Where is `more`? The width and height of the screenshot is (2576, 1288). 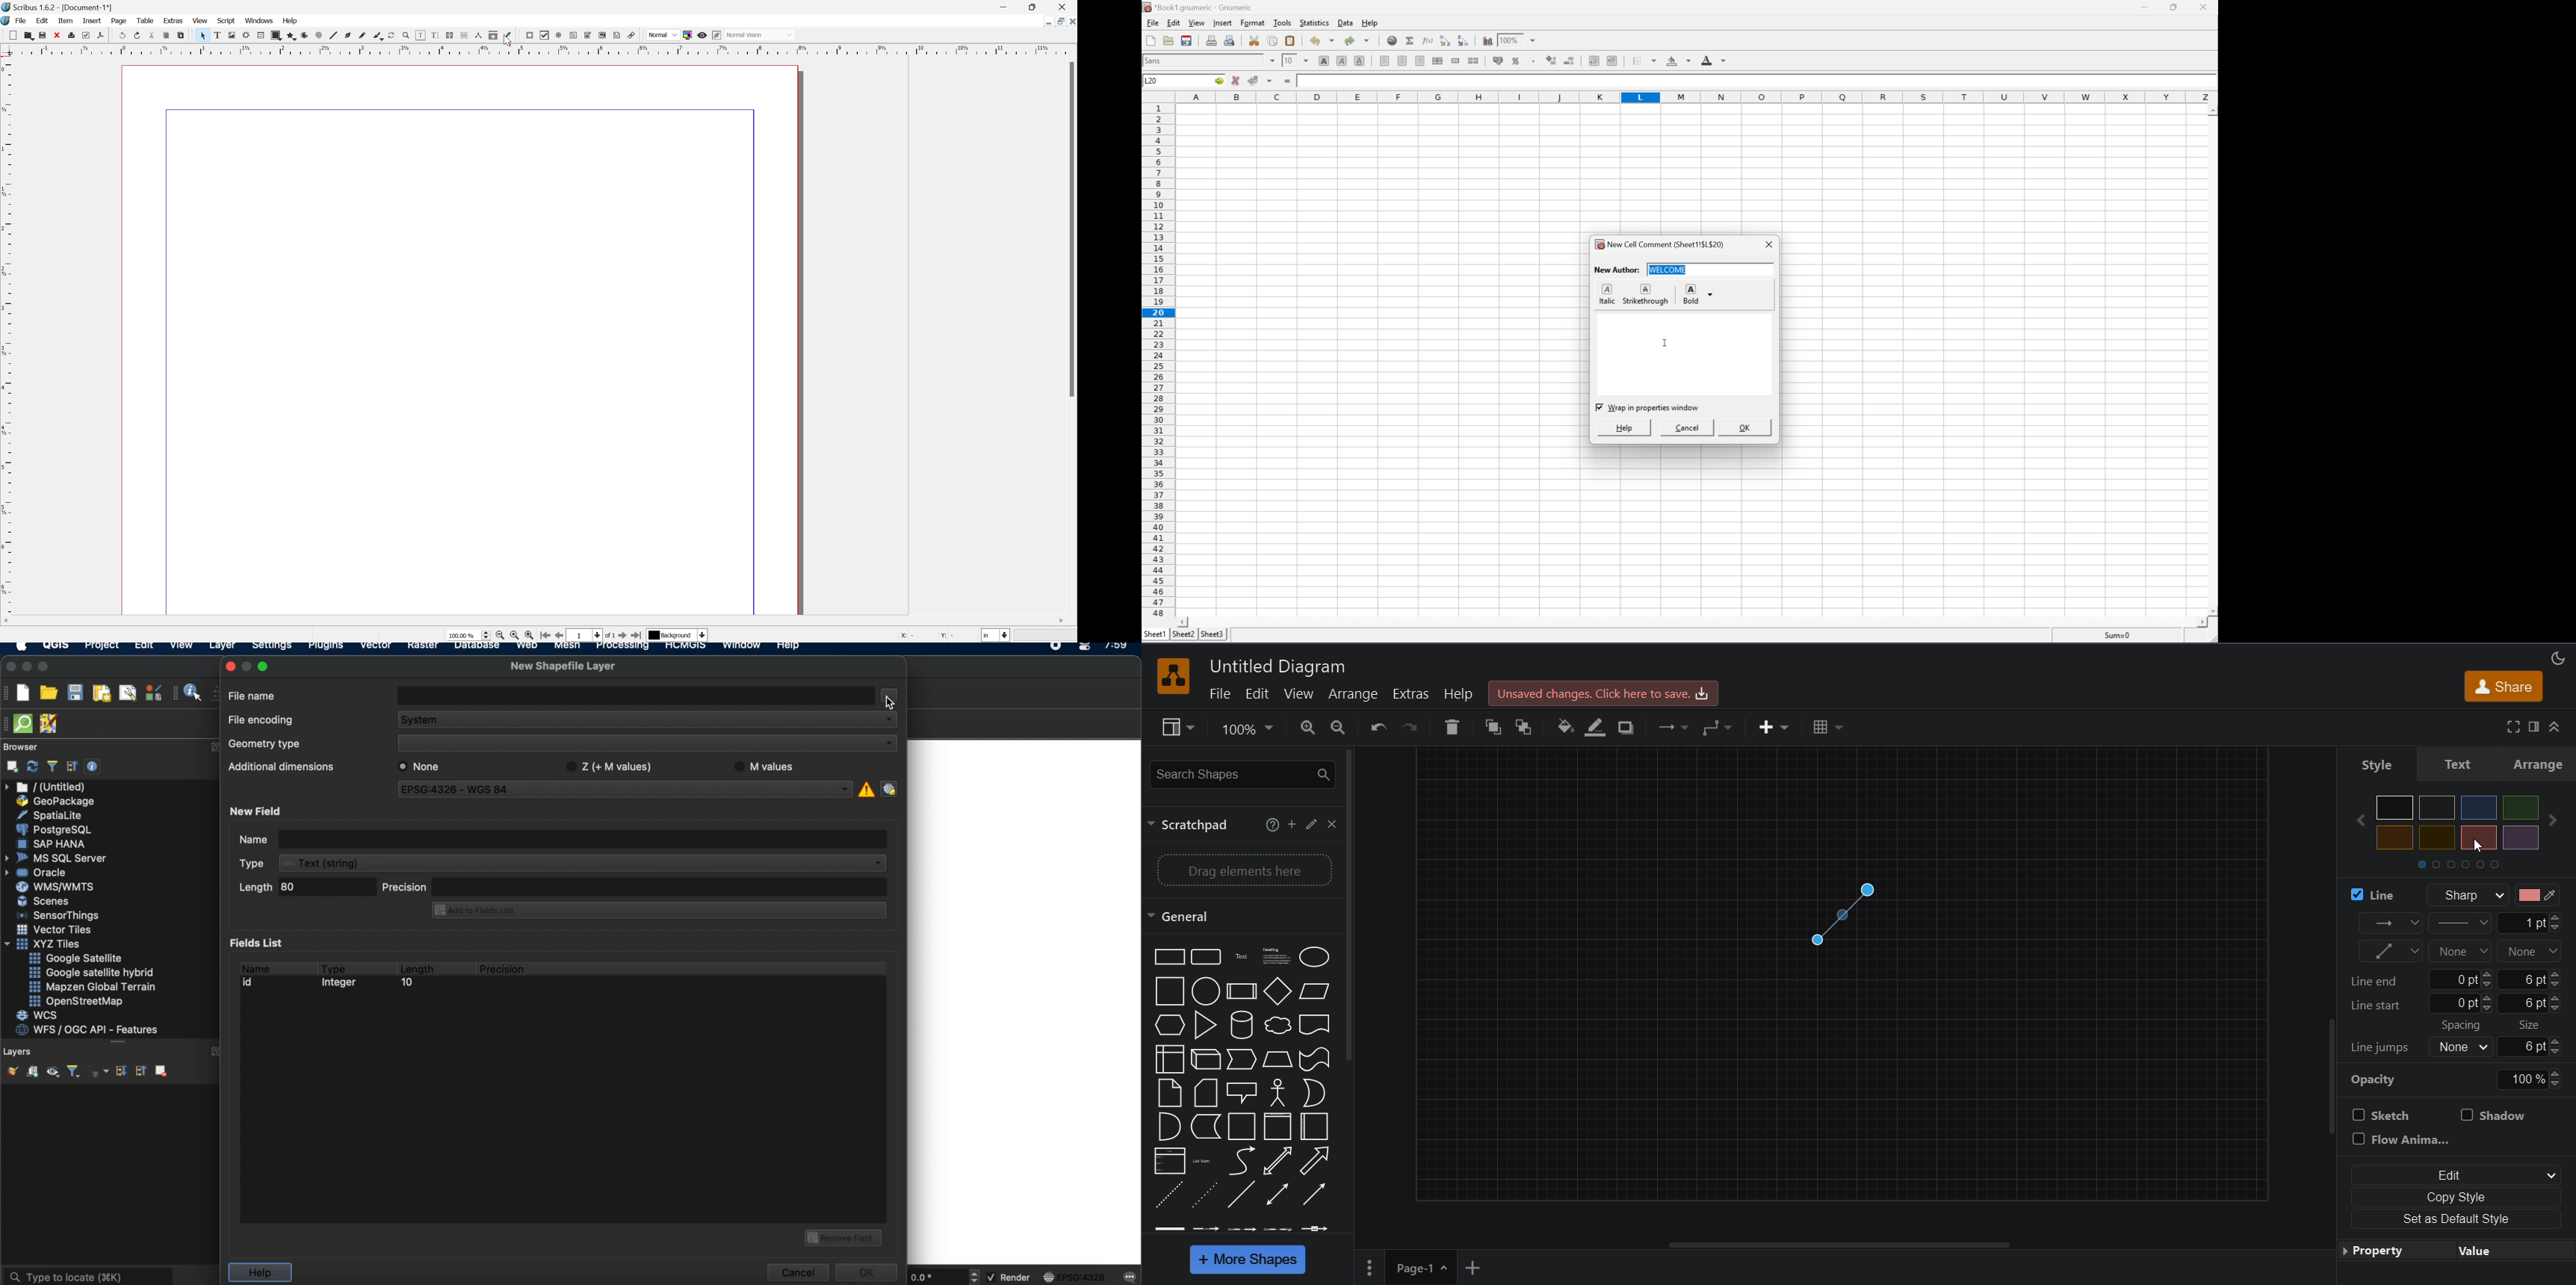
more is located at coordinates (121, 1043).